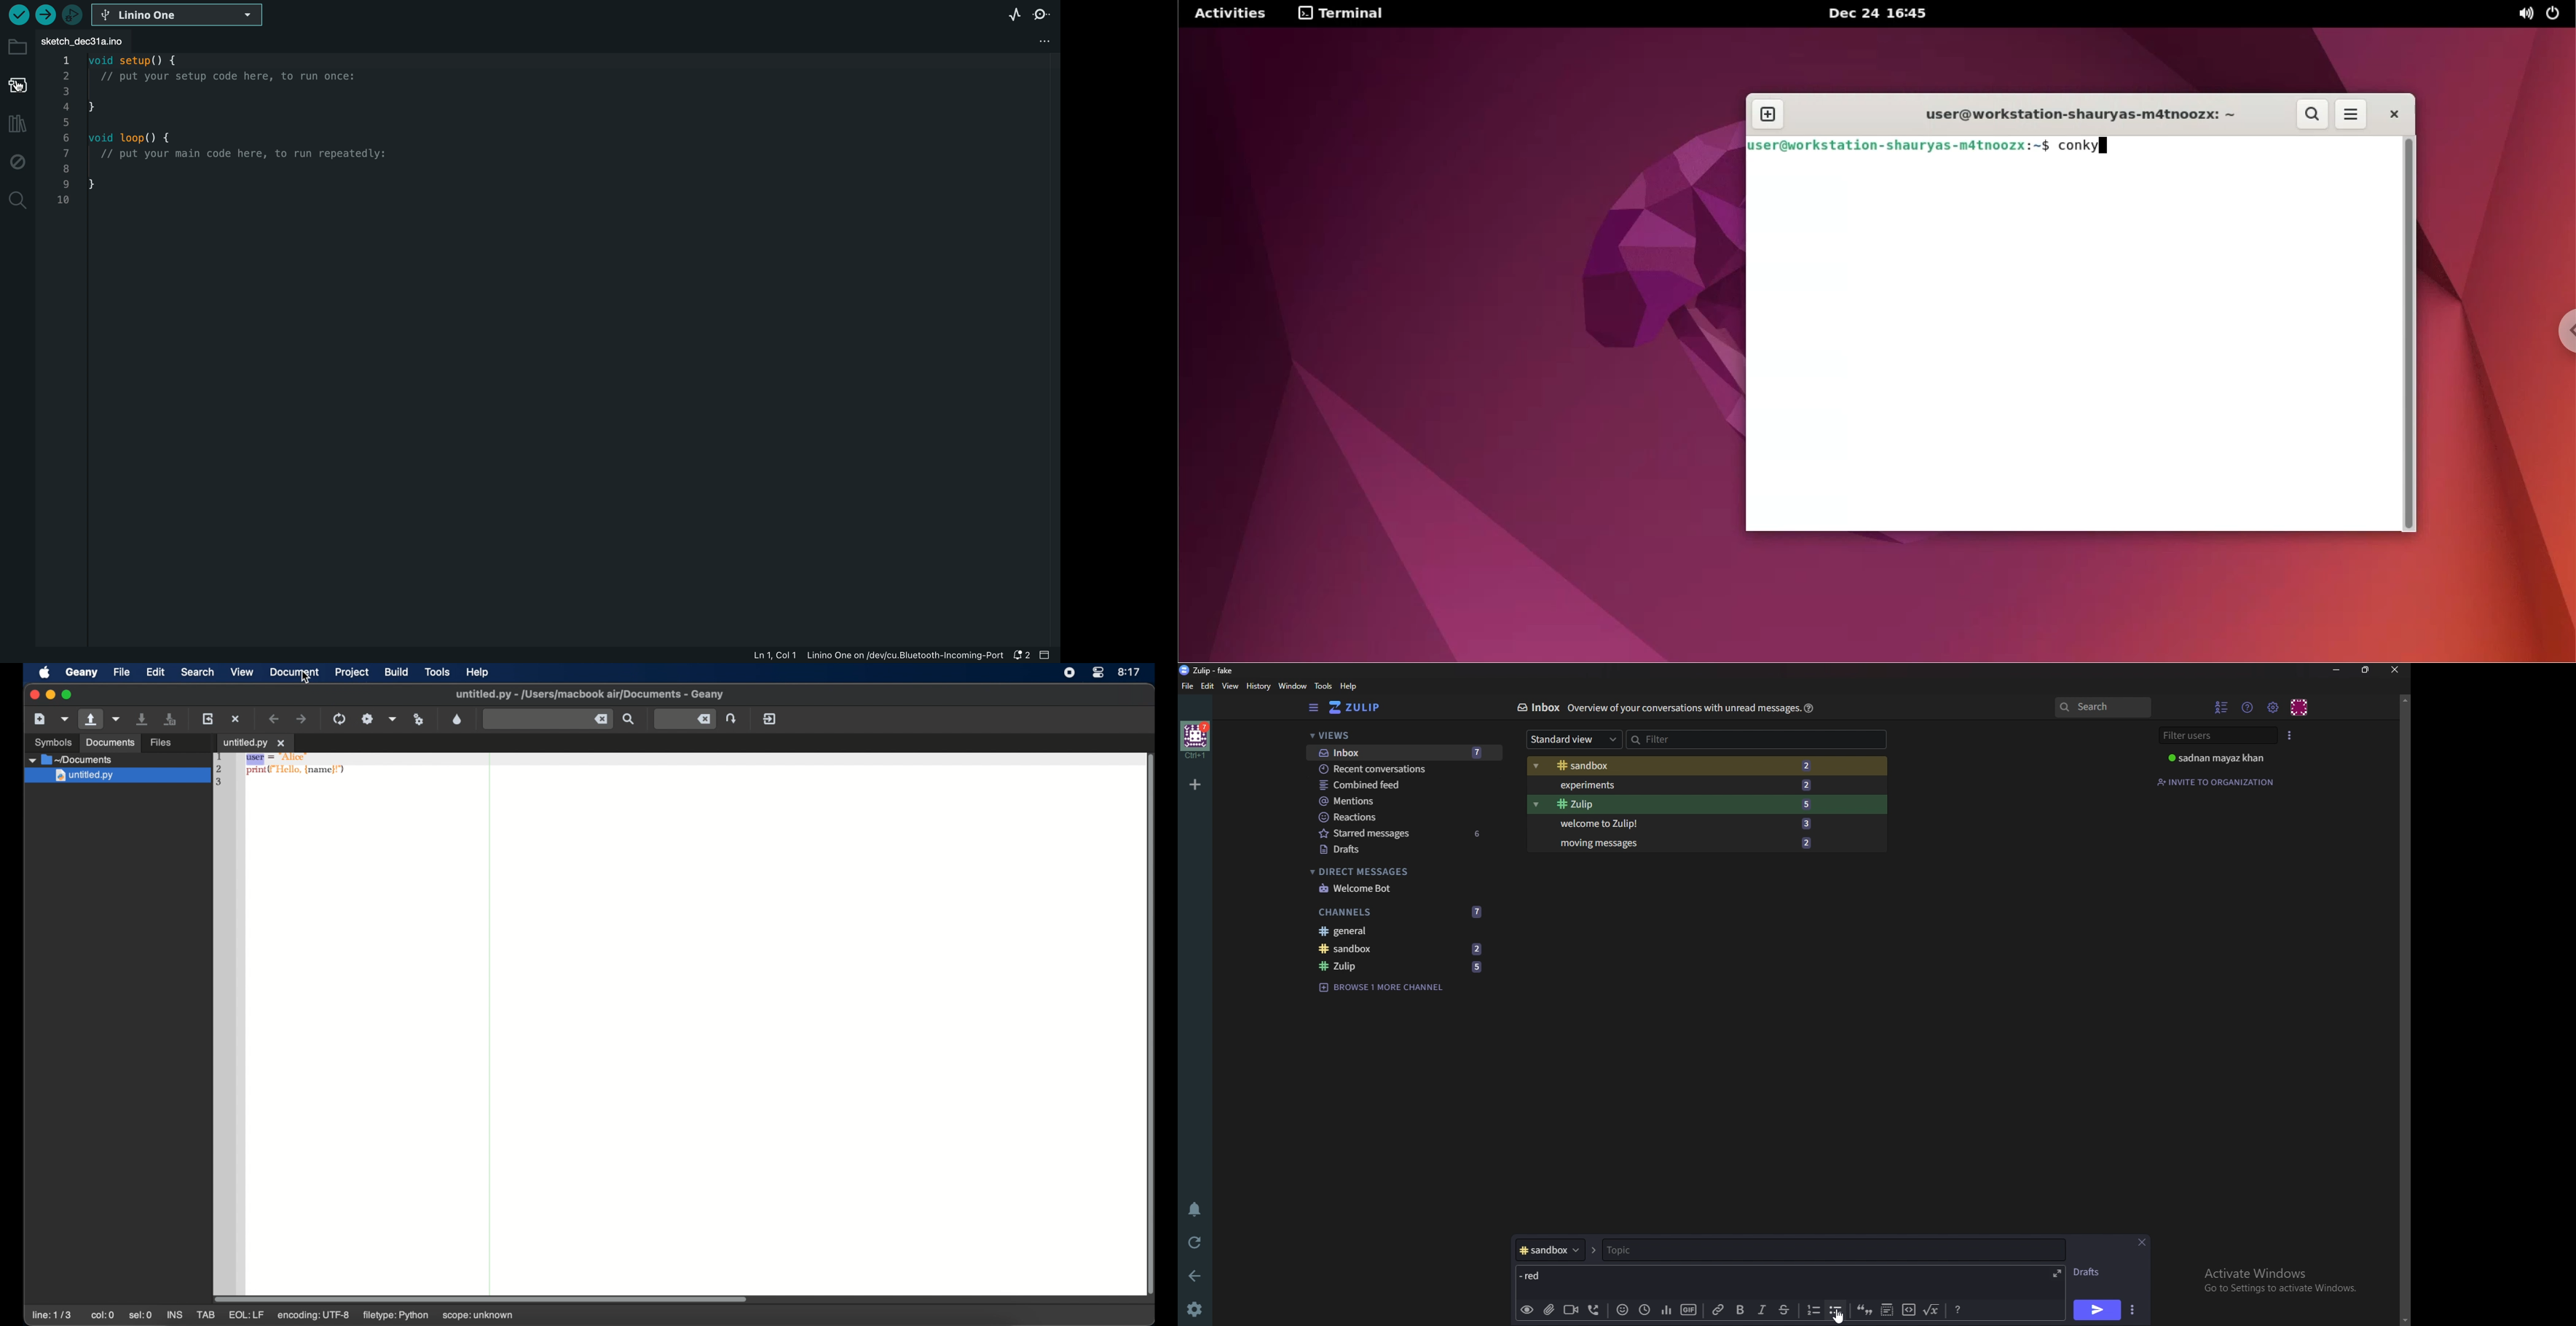  What do you see at coordinates (1323, 685) in the screenshot?
I see `Tools` at bounding box center [1323, 685].